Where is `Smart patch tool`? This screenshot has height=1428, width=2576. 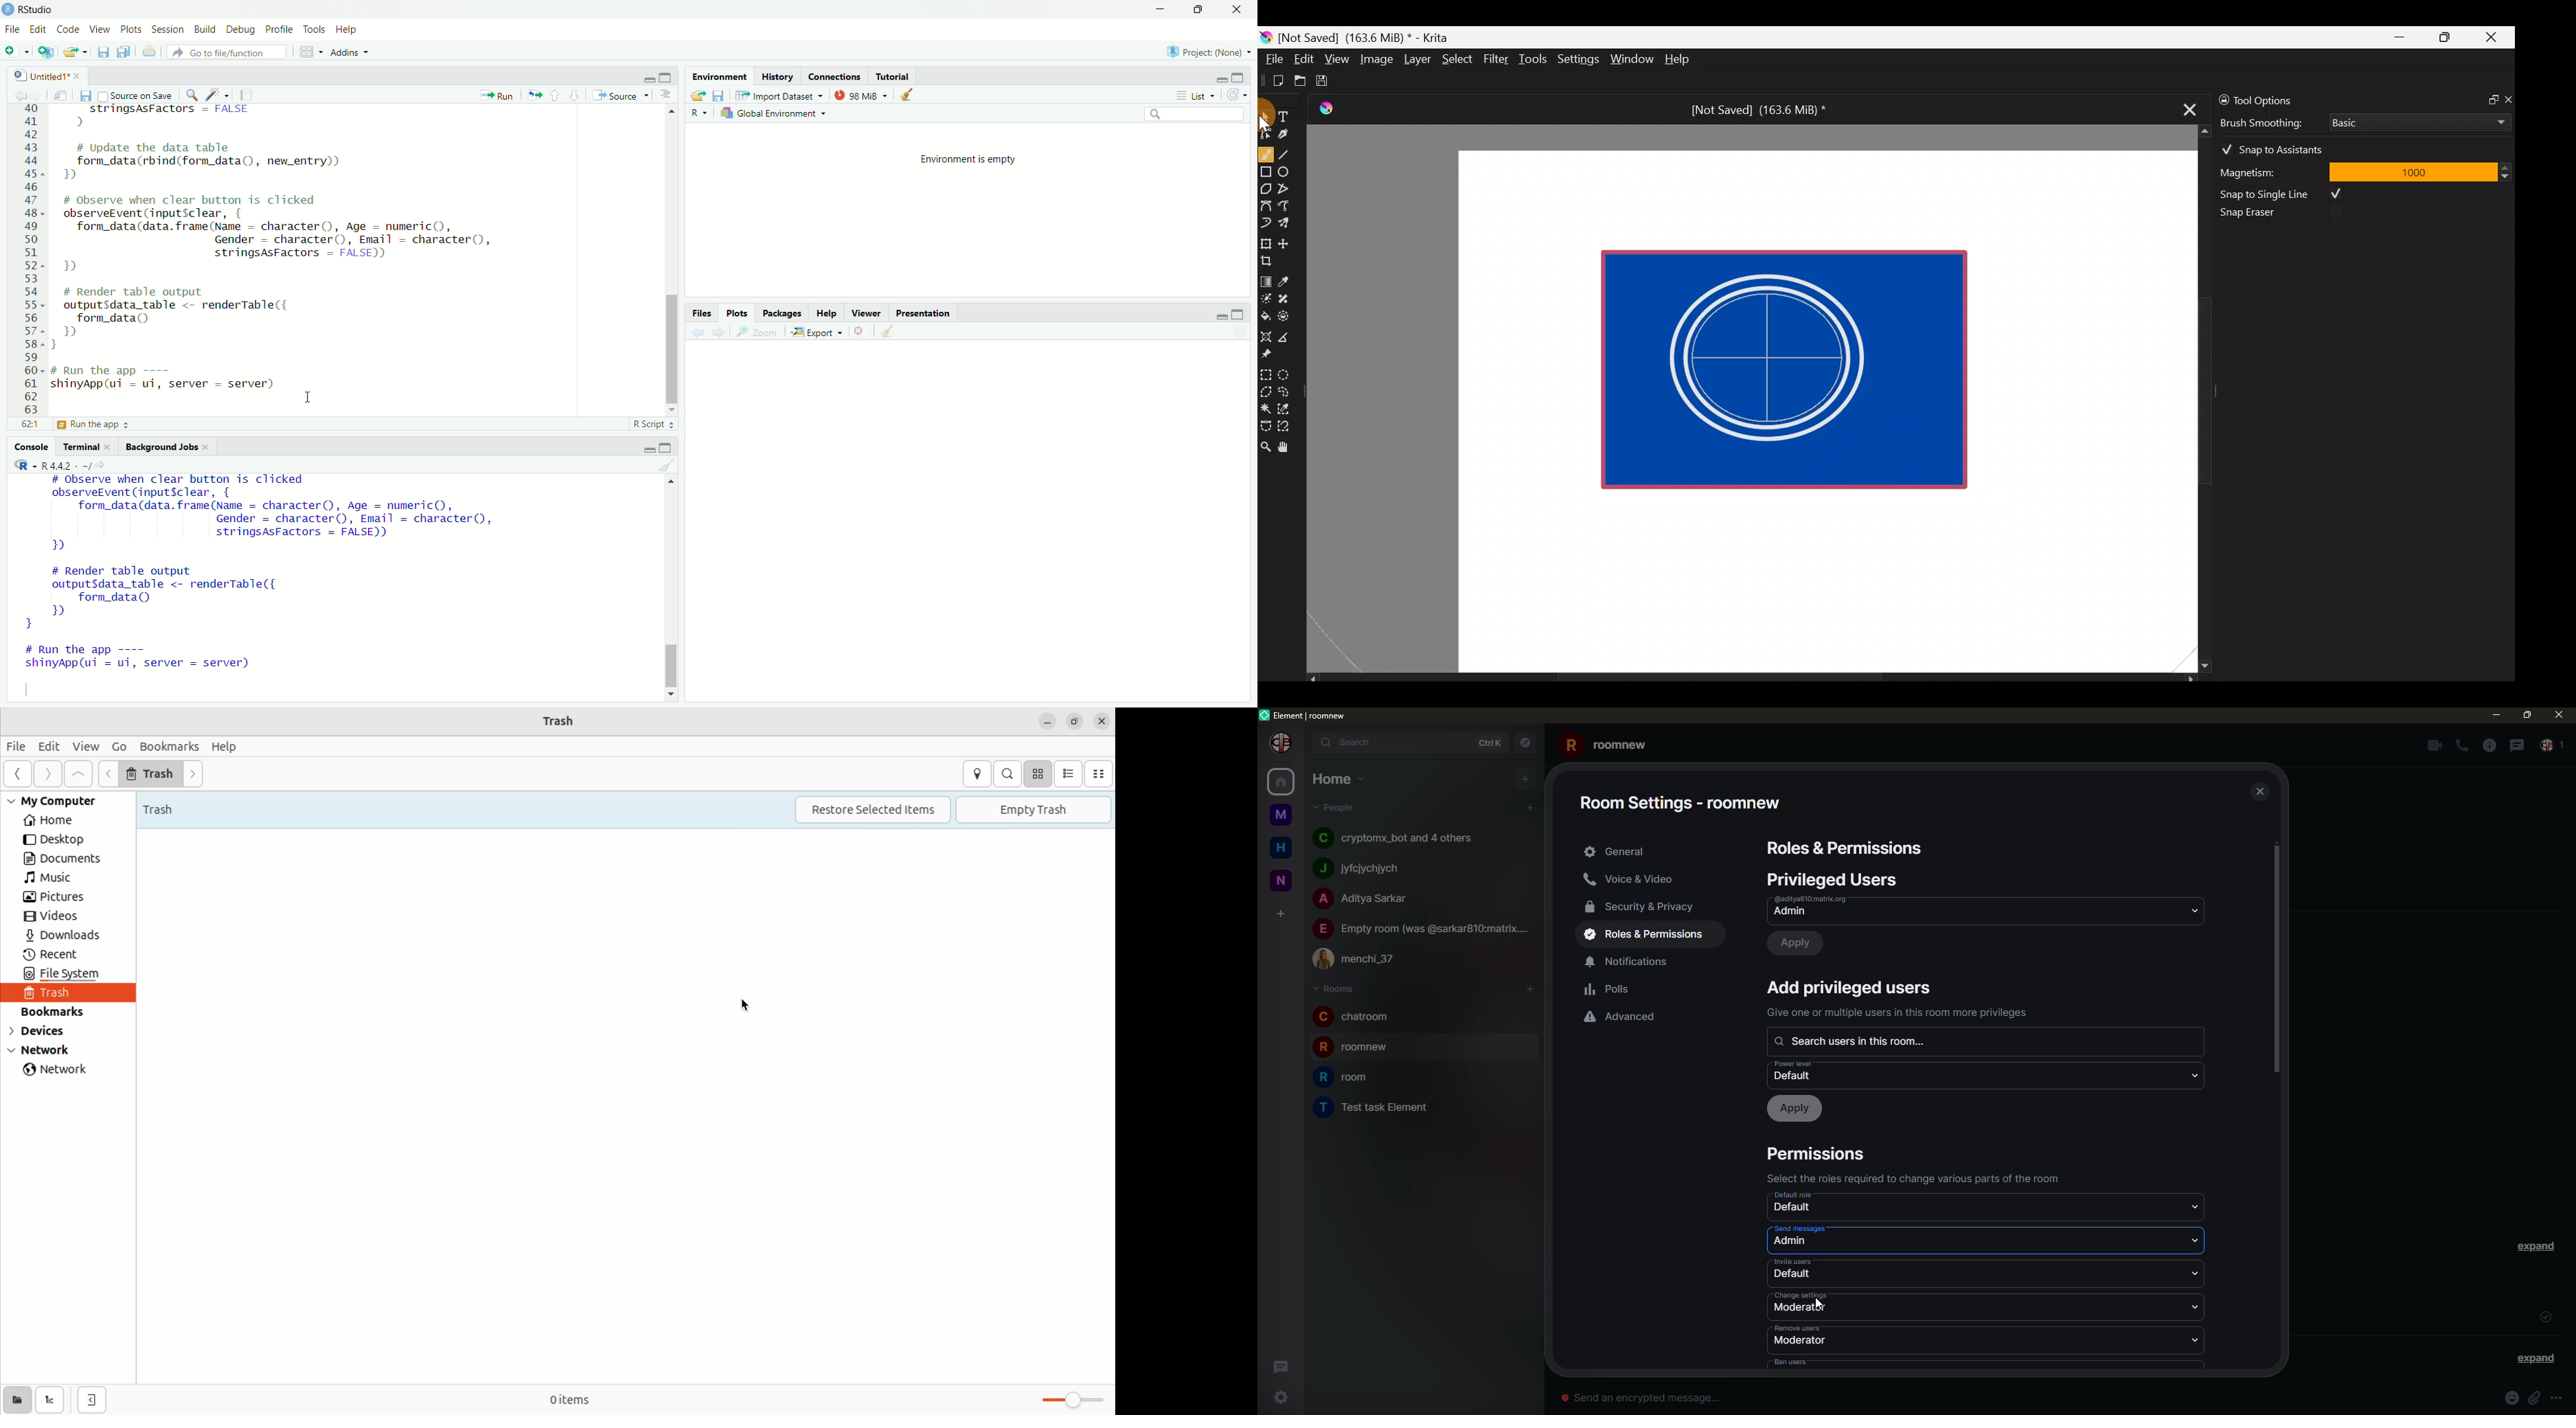
Smart patch tool is located at coordinates (1288, 298).